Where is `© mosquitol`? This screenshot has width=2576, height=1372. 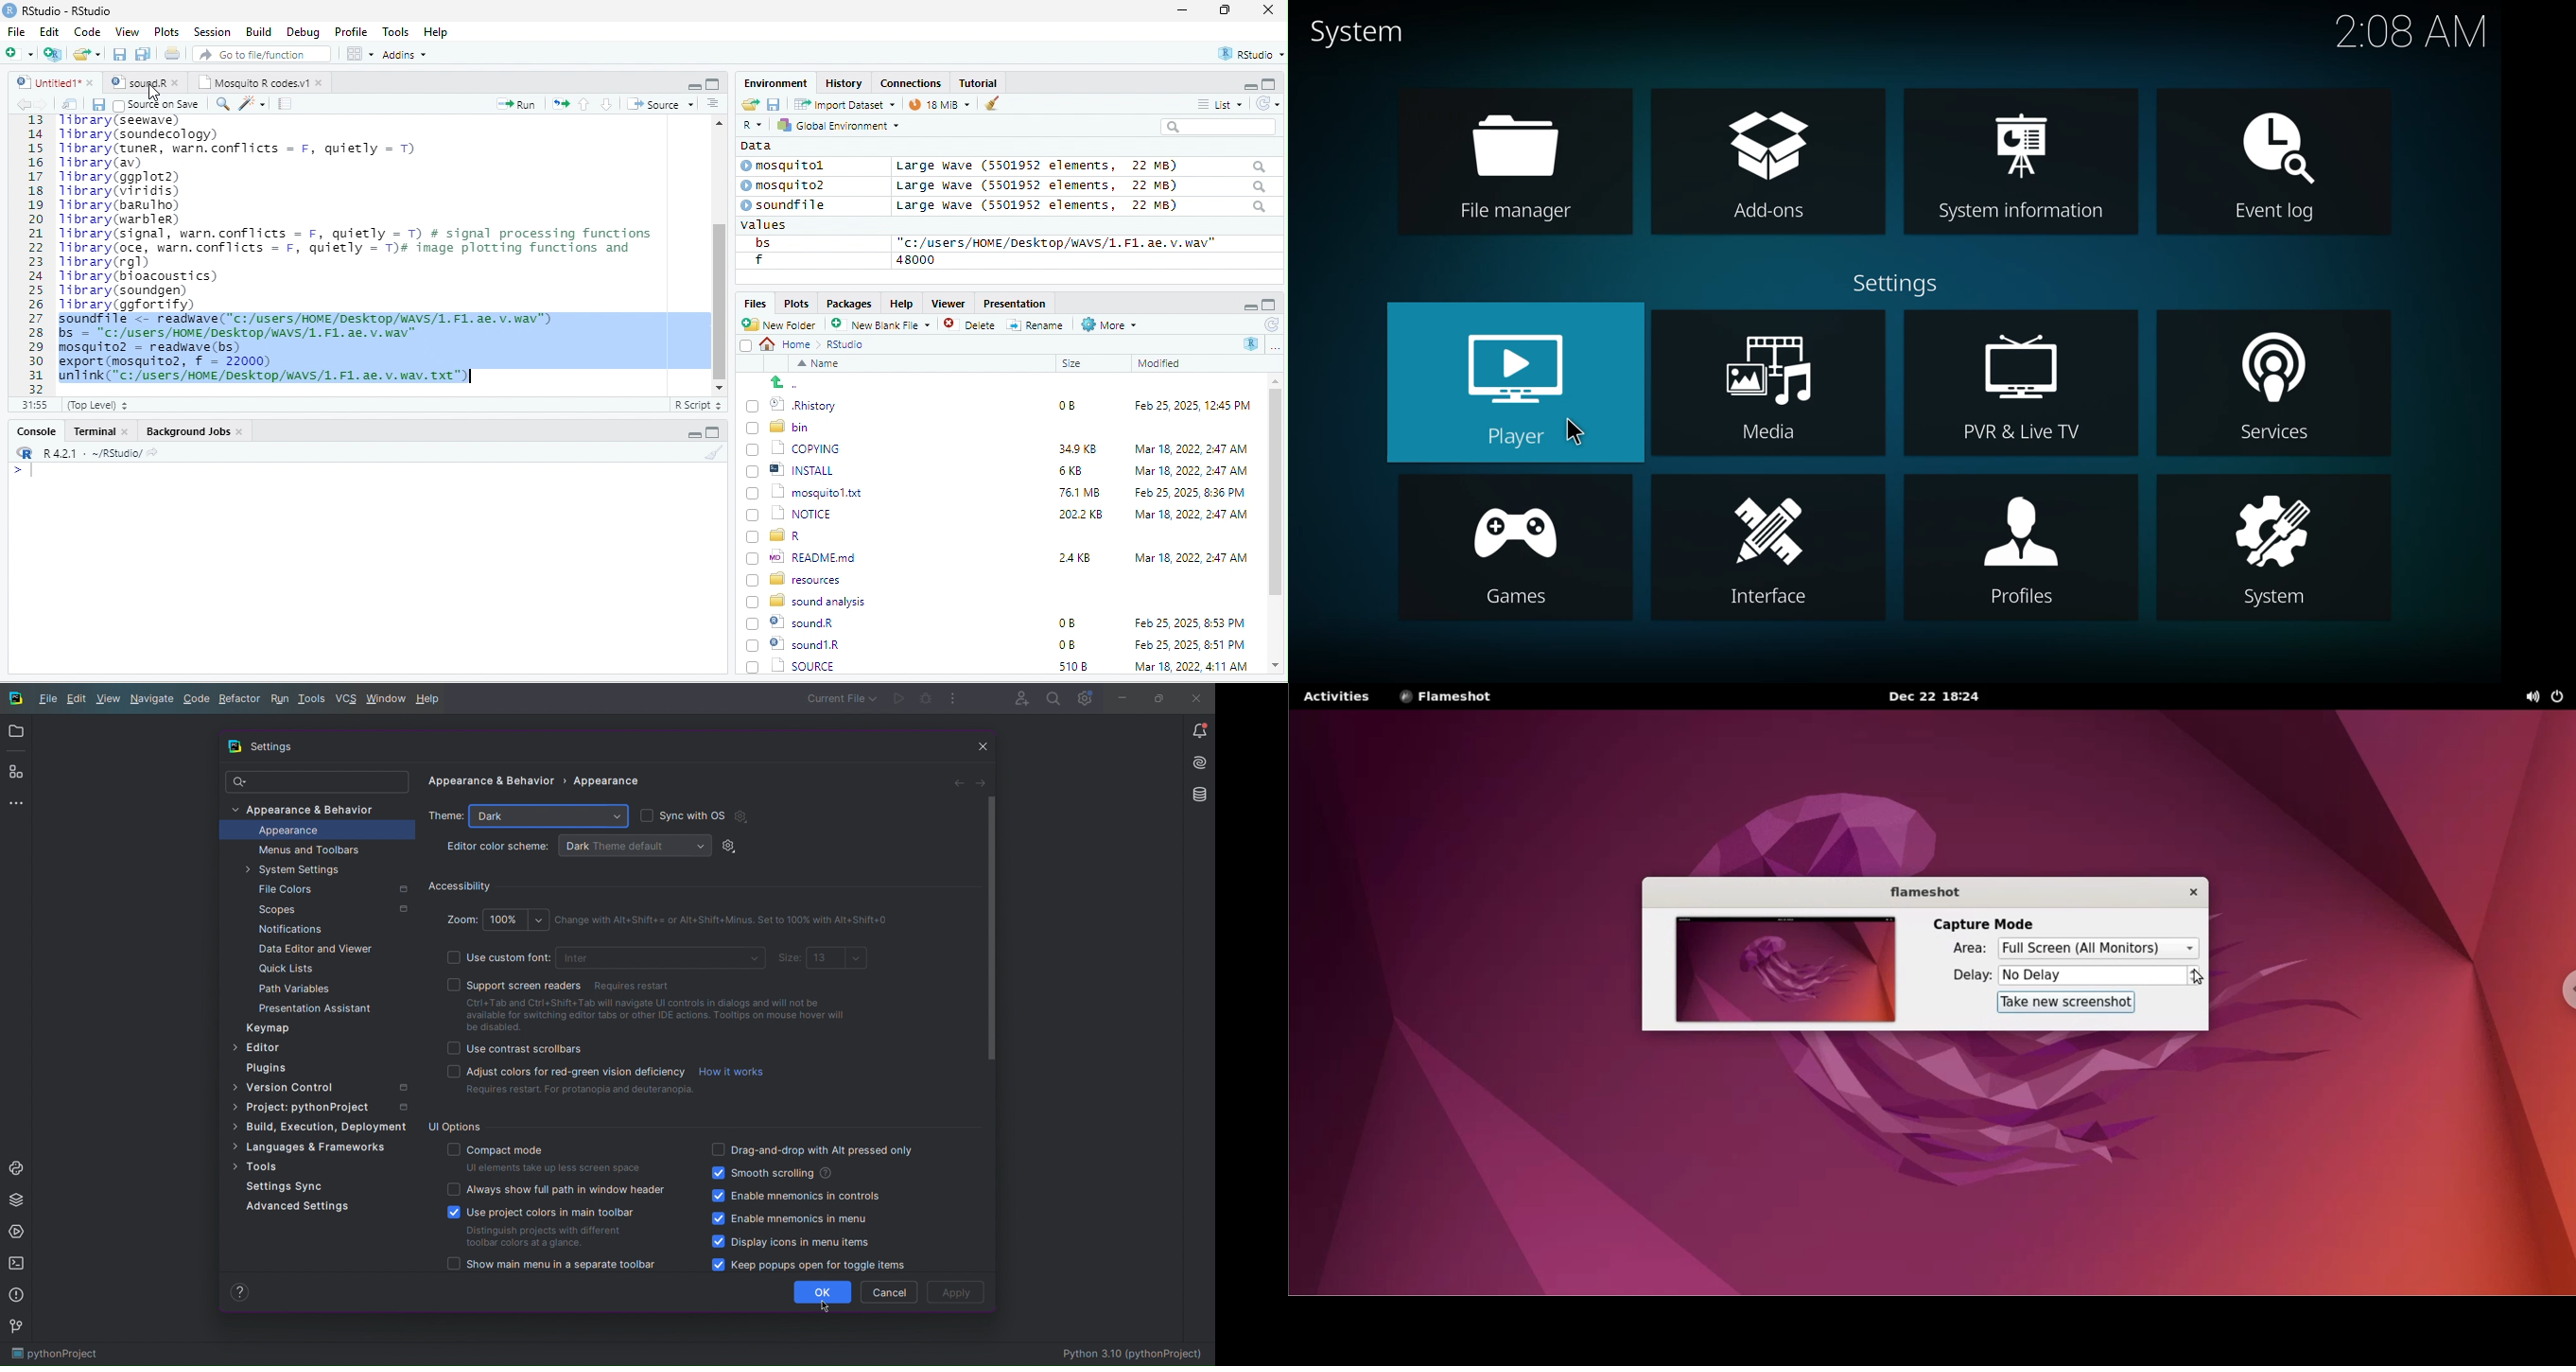 © mosquitol is located at coordinates (796, 166).